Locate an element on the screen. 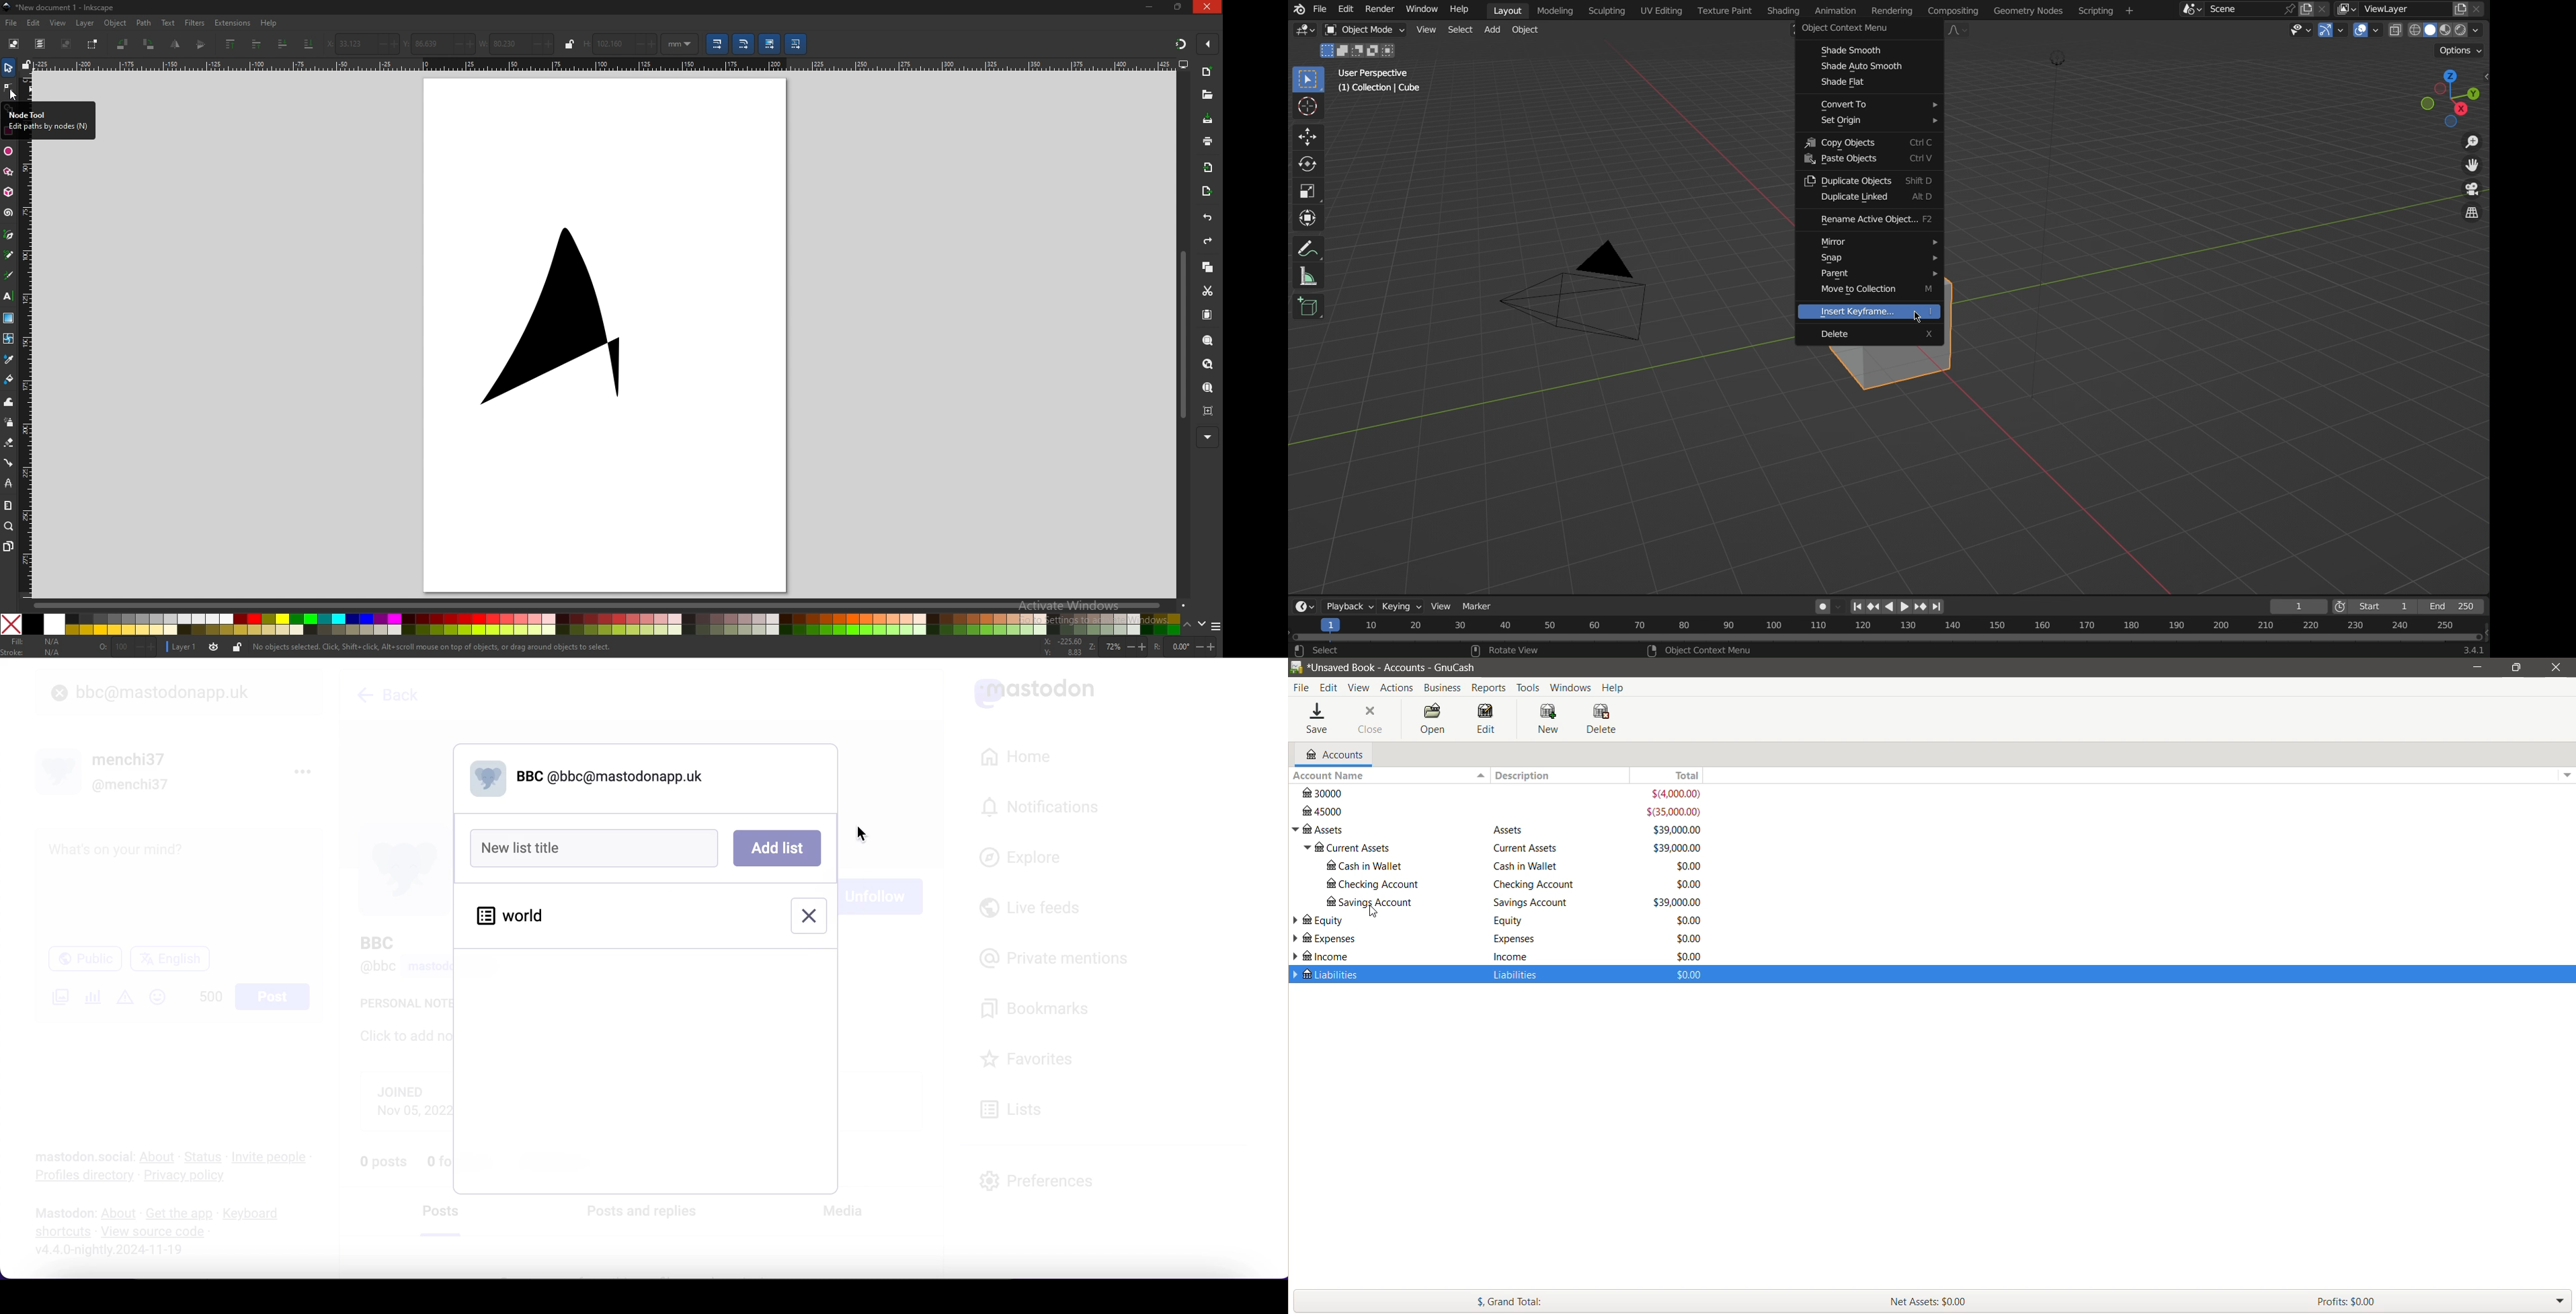 This screenshot has width=2576, height=1316. world is located at coordinates (512, 916).